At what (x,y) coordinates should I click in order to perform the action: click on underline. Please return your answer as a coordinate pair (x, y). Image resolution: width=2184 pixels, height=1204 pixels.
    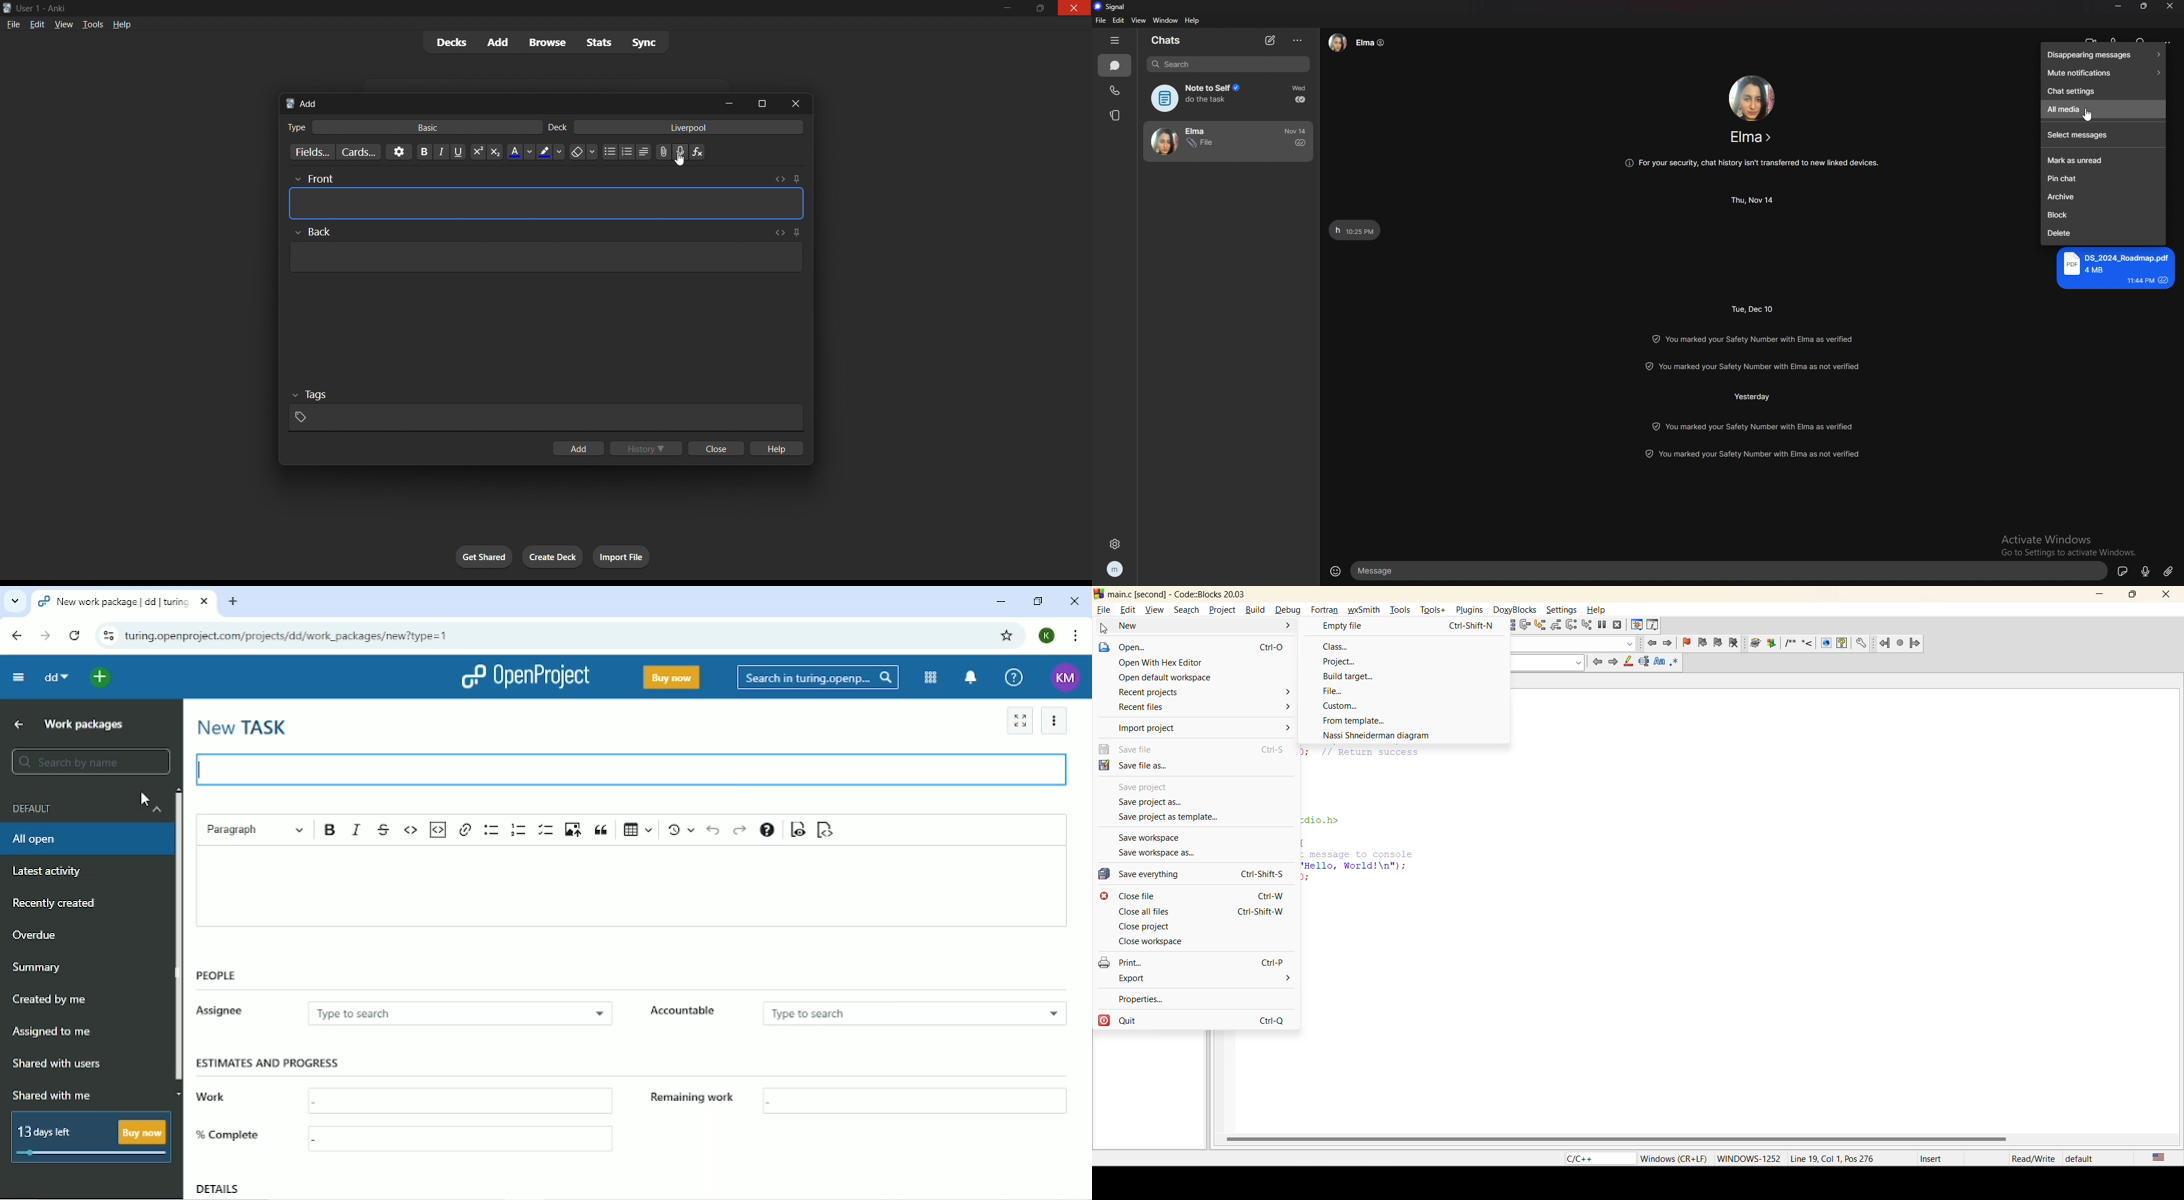
    Looking at the image, I should click on (458, 152).